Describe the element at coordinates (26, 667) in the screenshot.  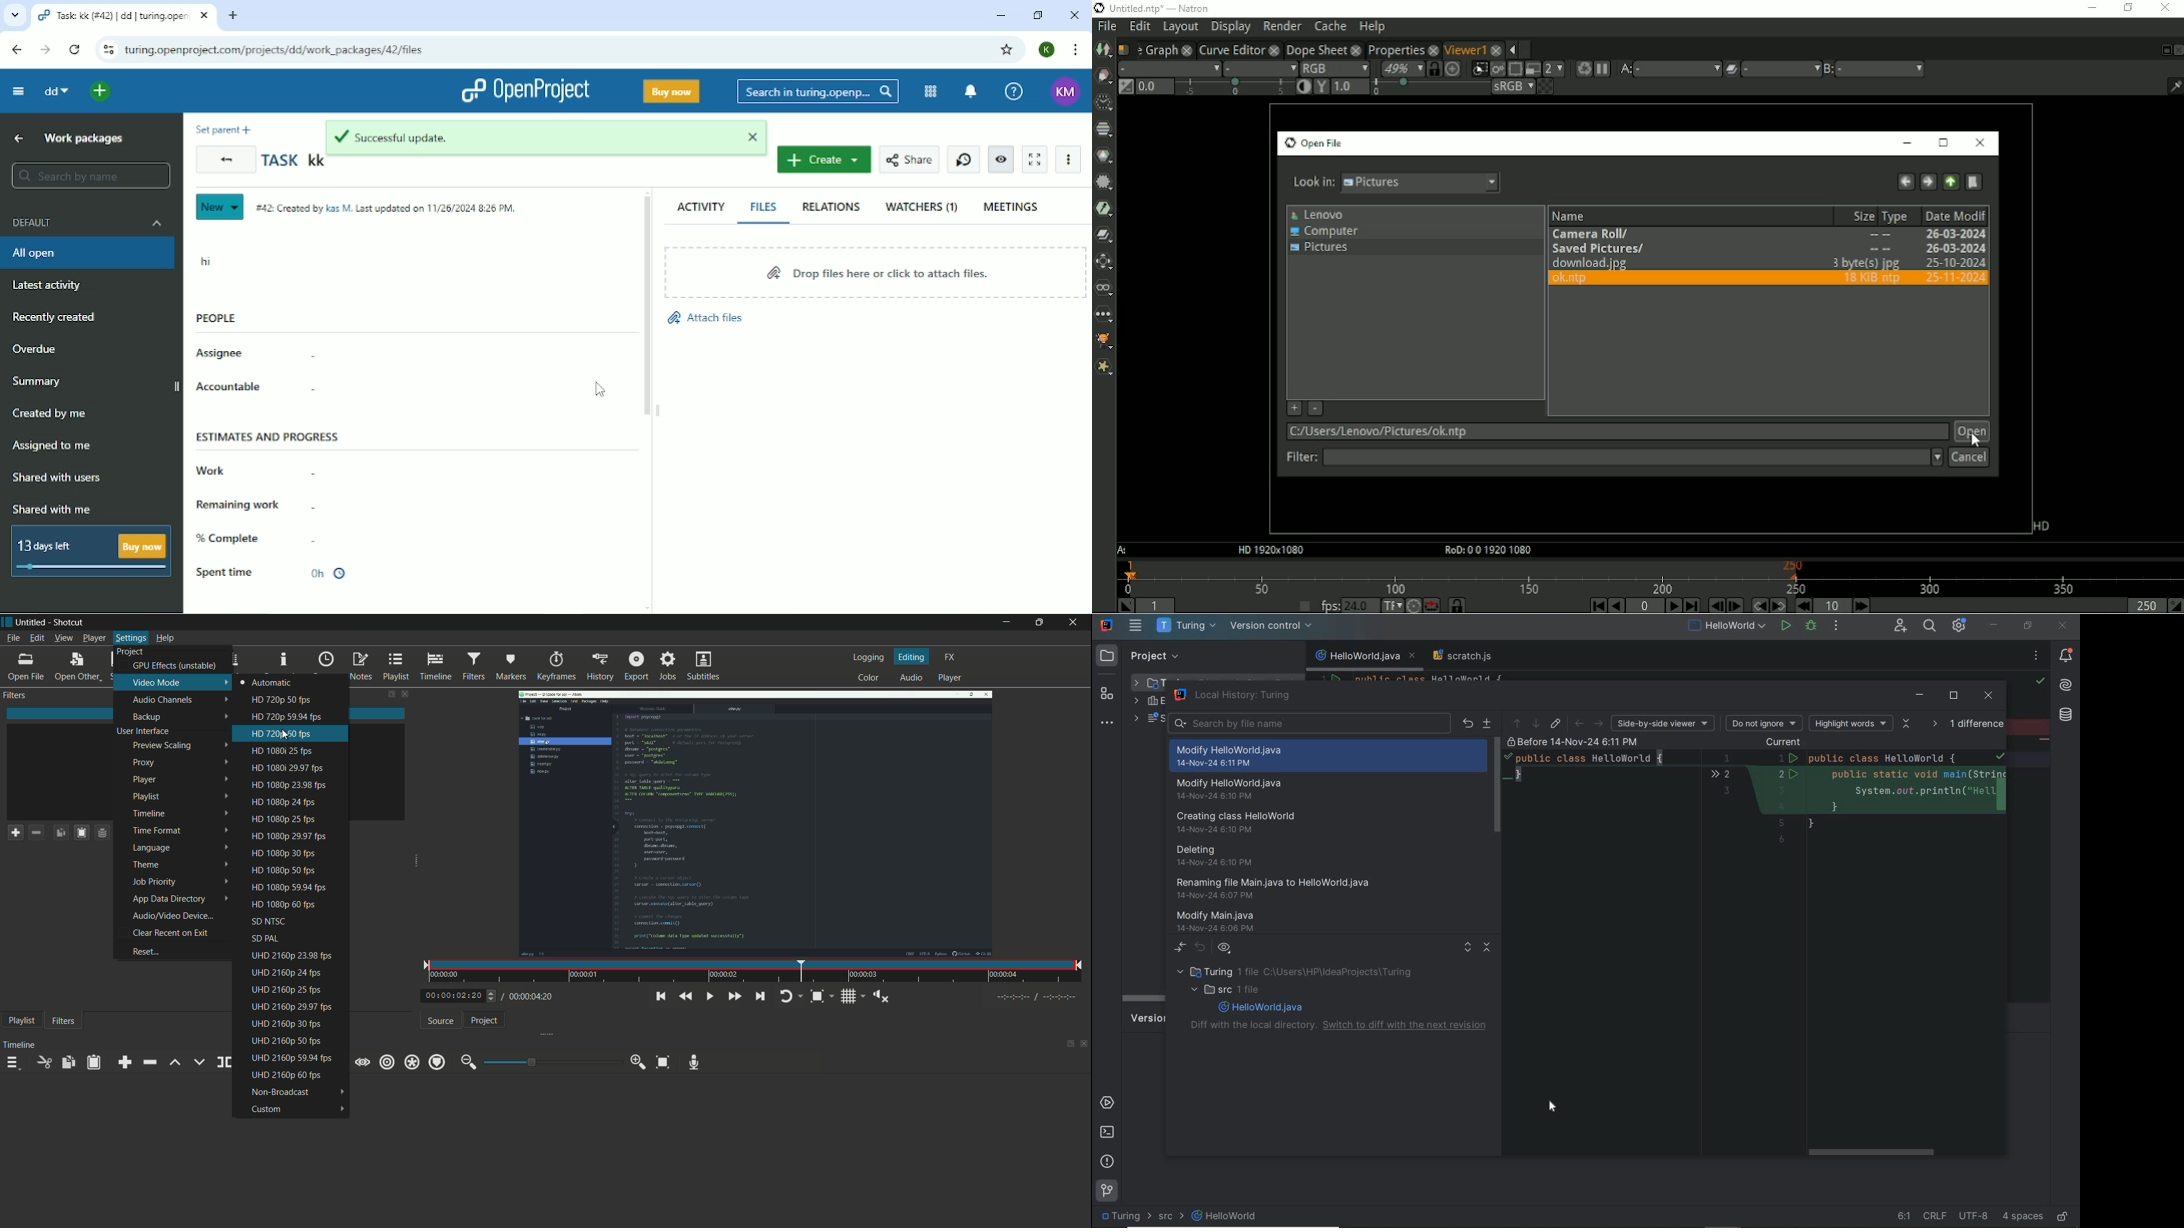
I see `open file` at that location.